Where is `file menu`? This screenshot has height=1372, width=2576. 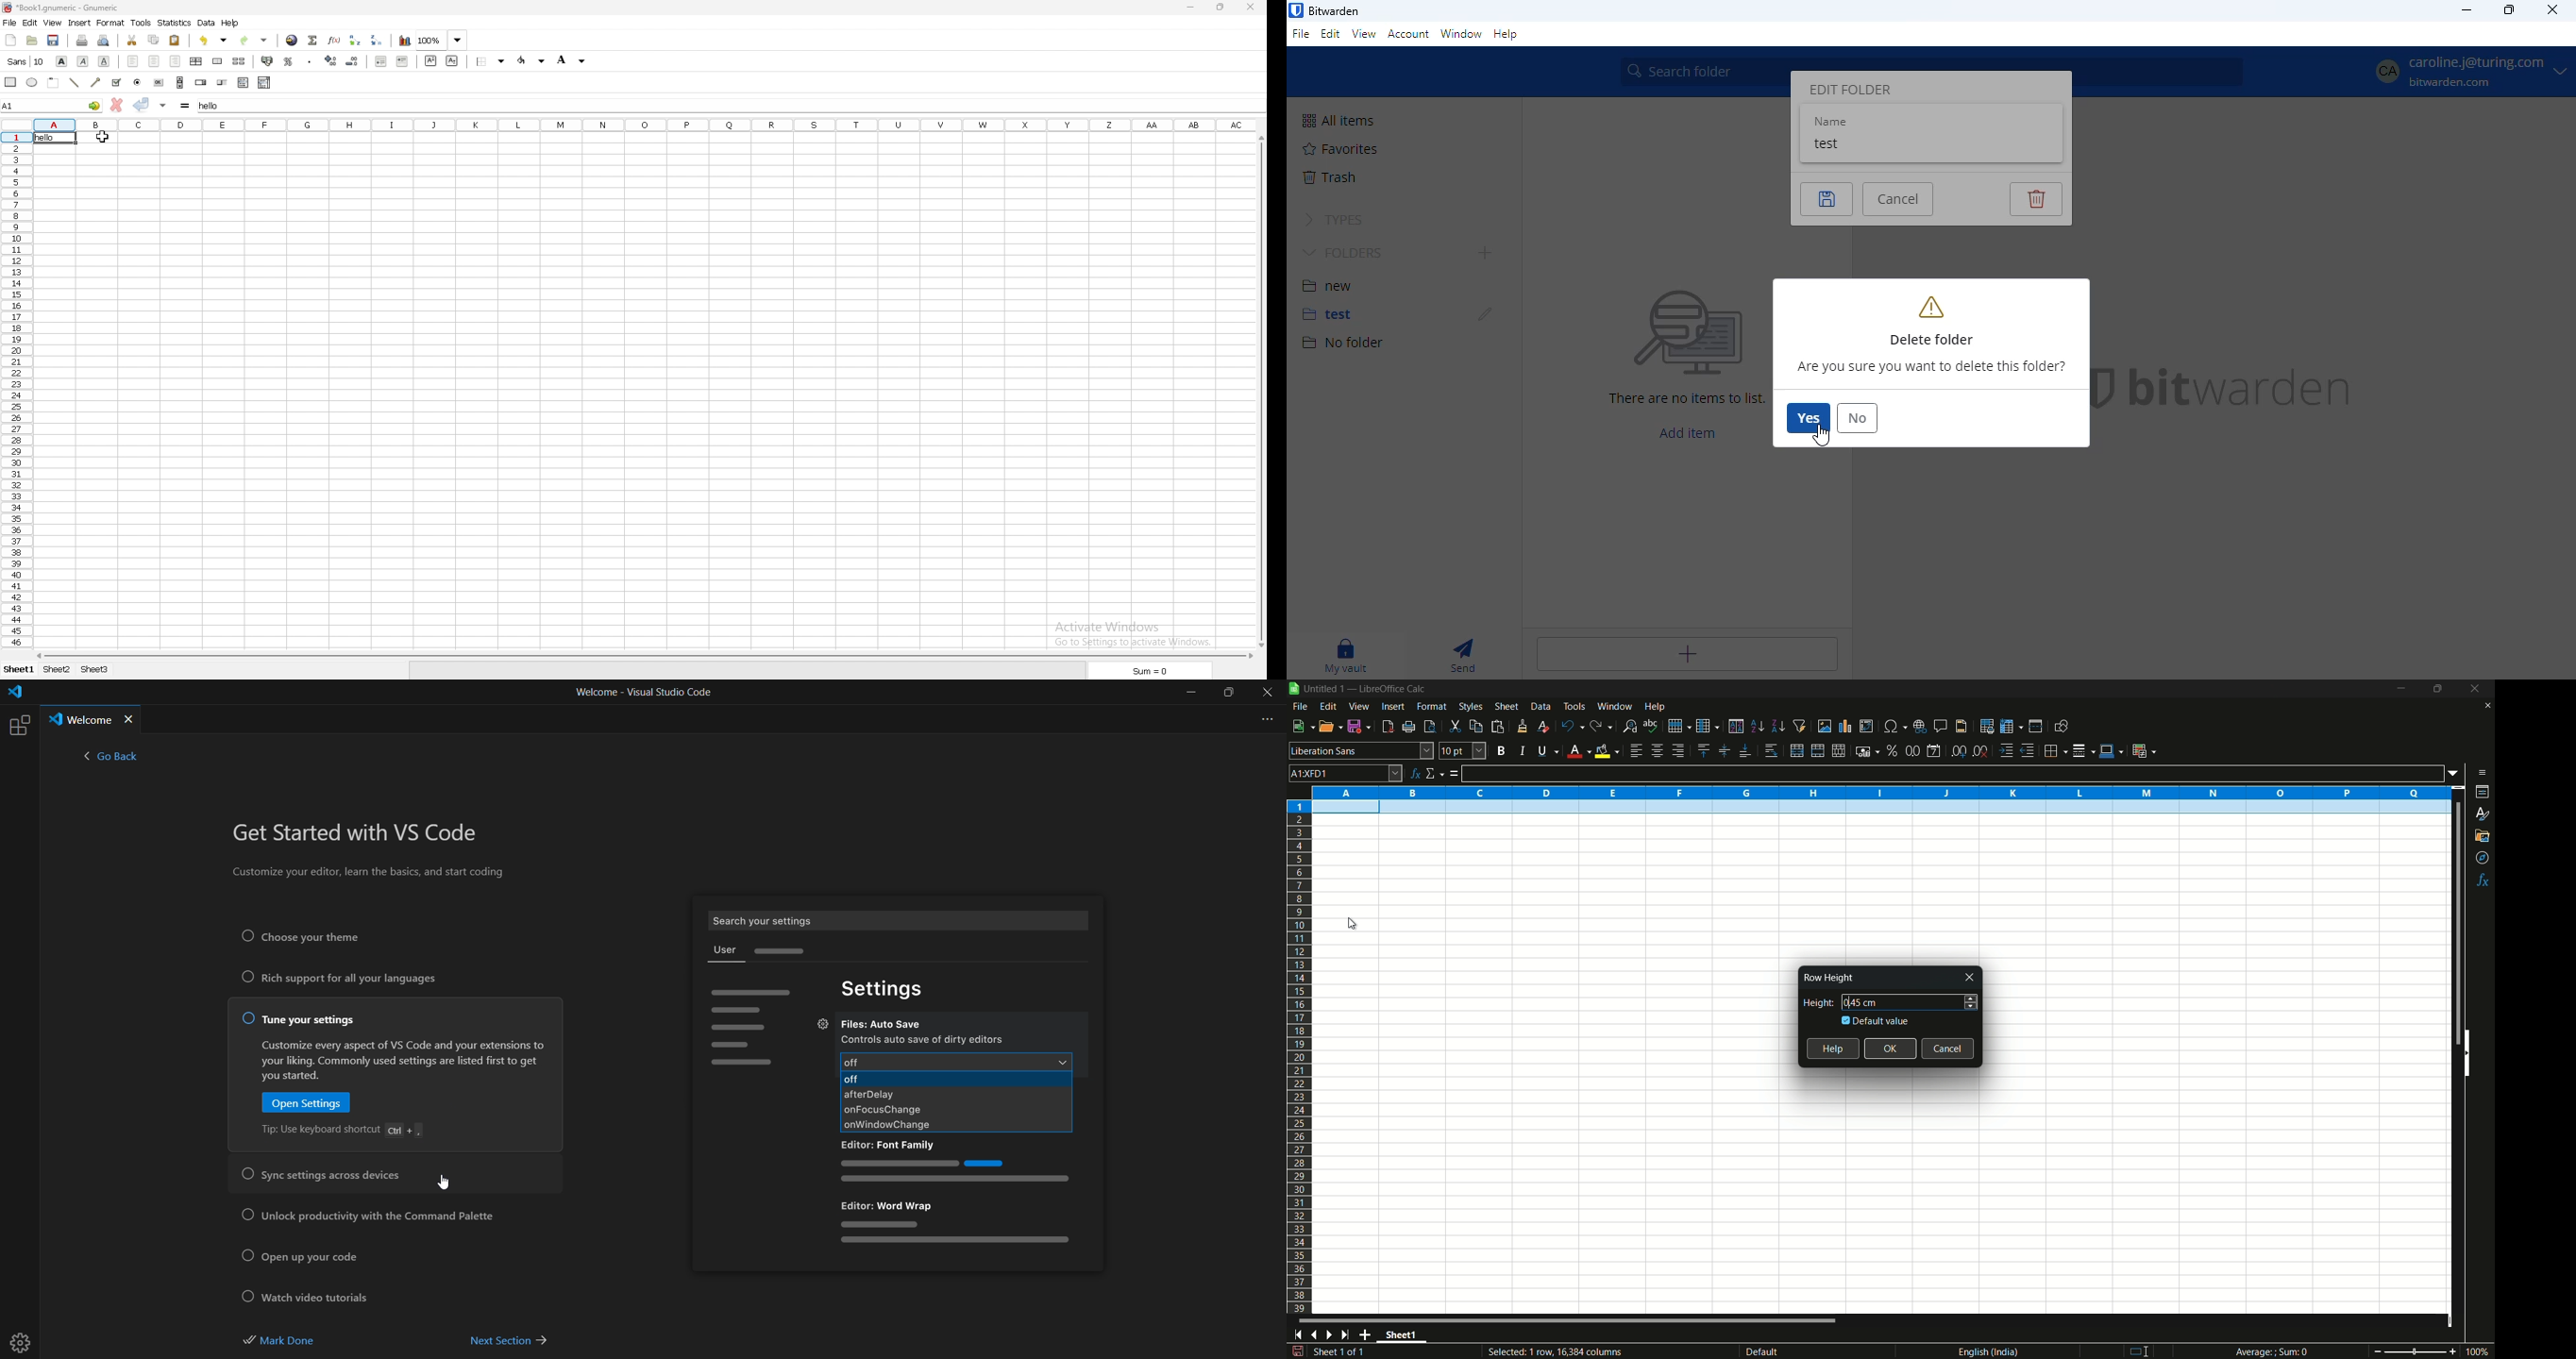
file menu is located at coordinates (1300, 707).